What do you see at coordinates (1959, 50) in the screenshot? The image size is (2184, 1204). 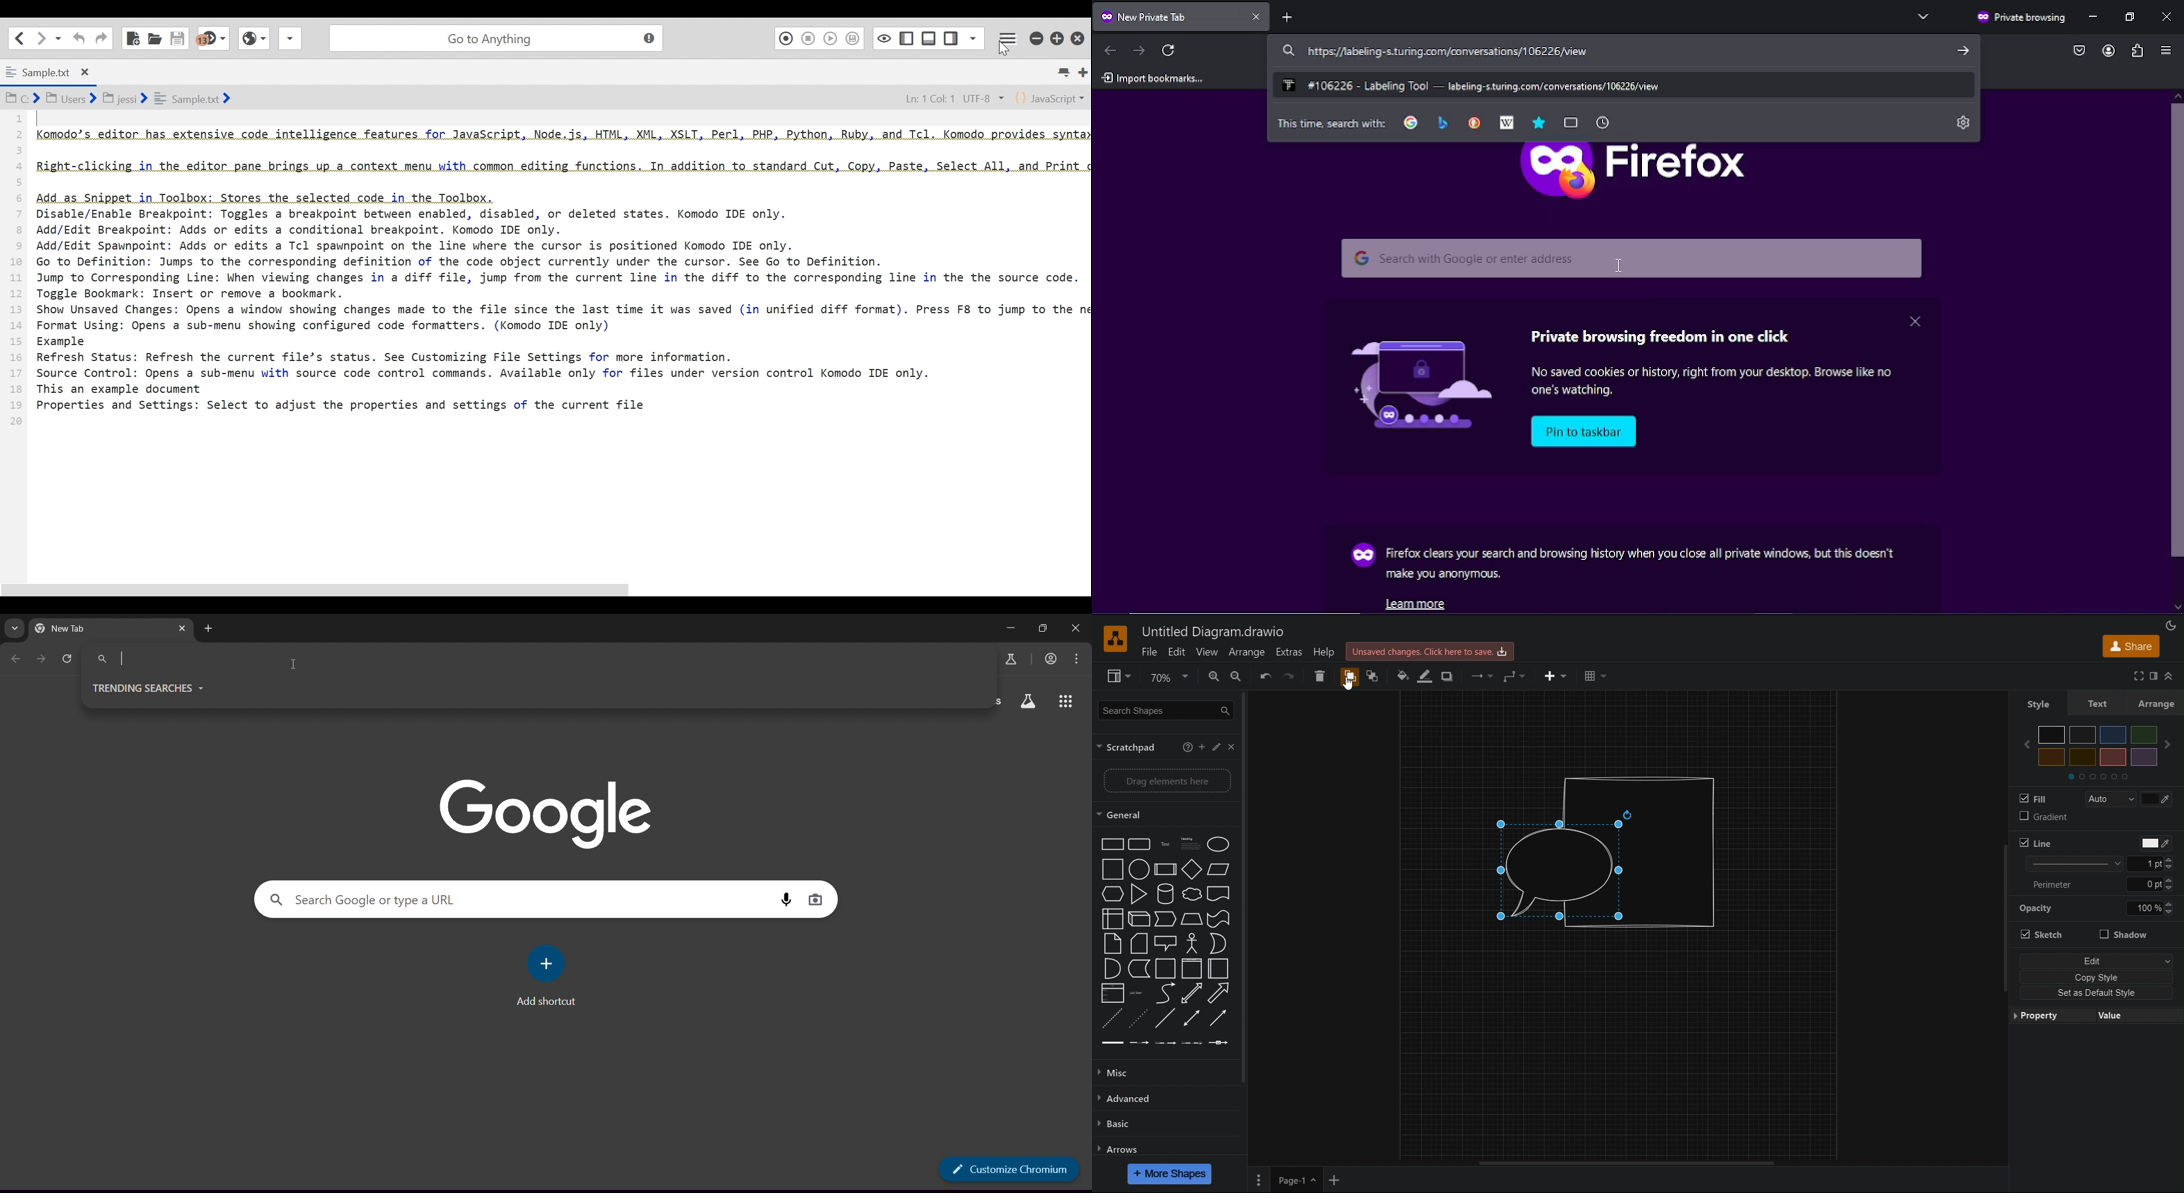 I see `go` at bounding box center [1959, 50].